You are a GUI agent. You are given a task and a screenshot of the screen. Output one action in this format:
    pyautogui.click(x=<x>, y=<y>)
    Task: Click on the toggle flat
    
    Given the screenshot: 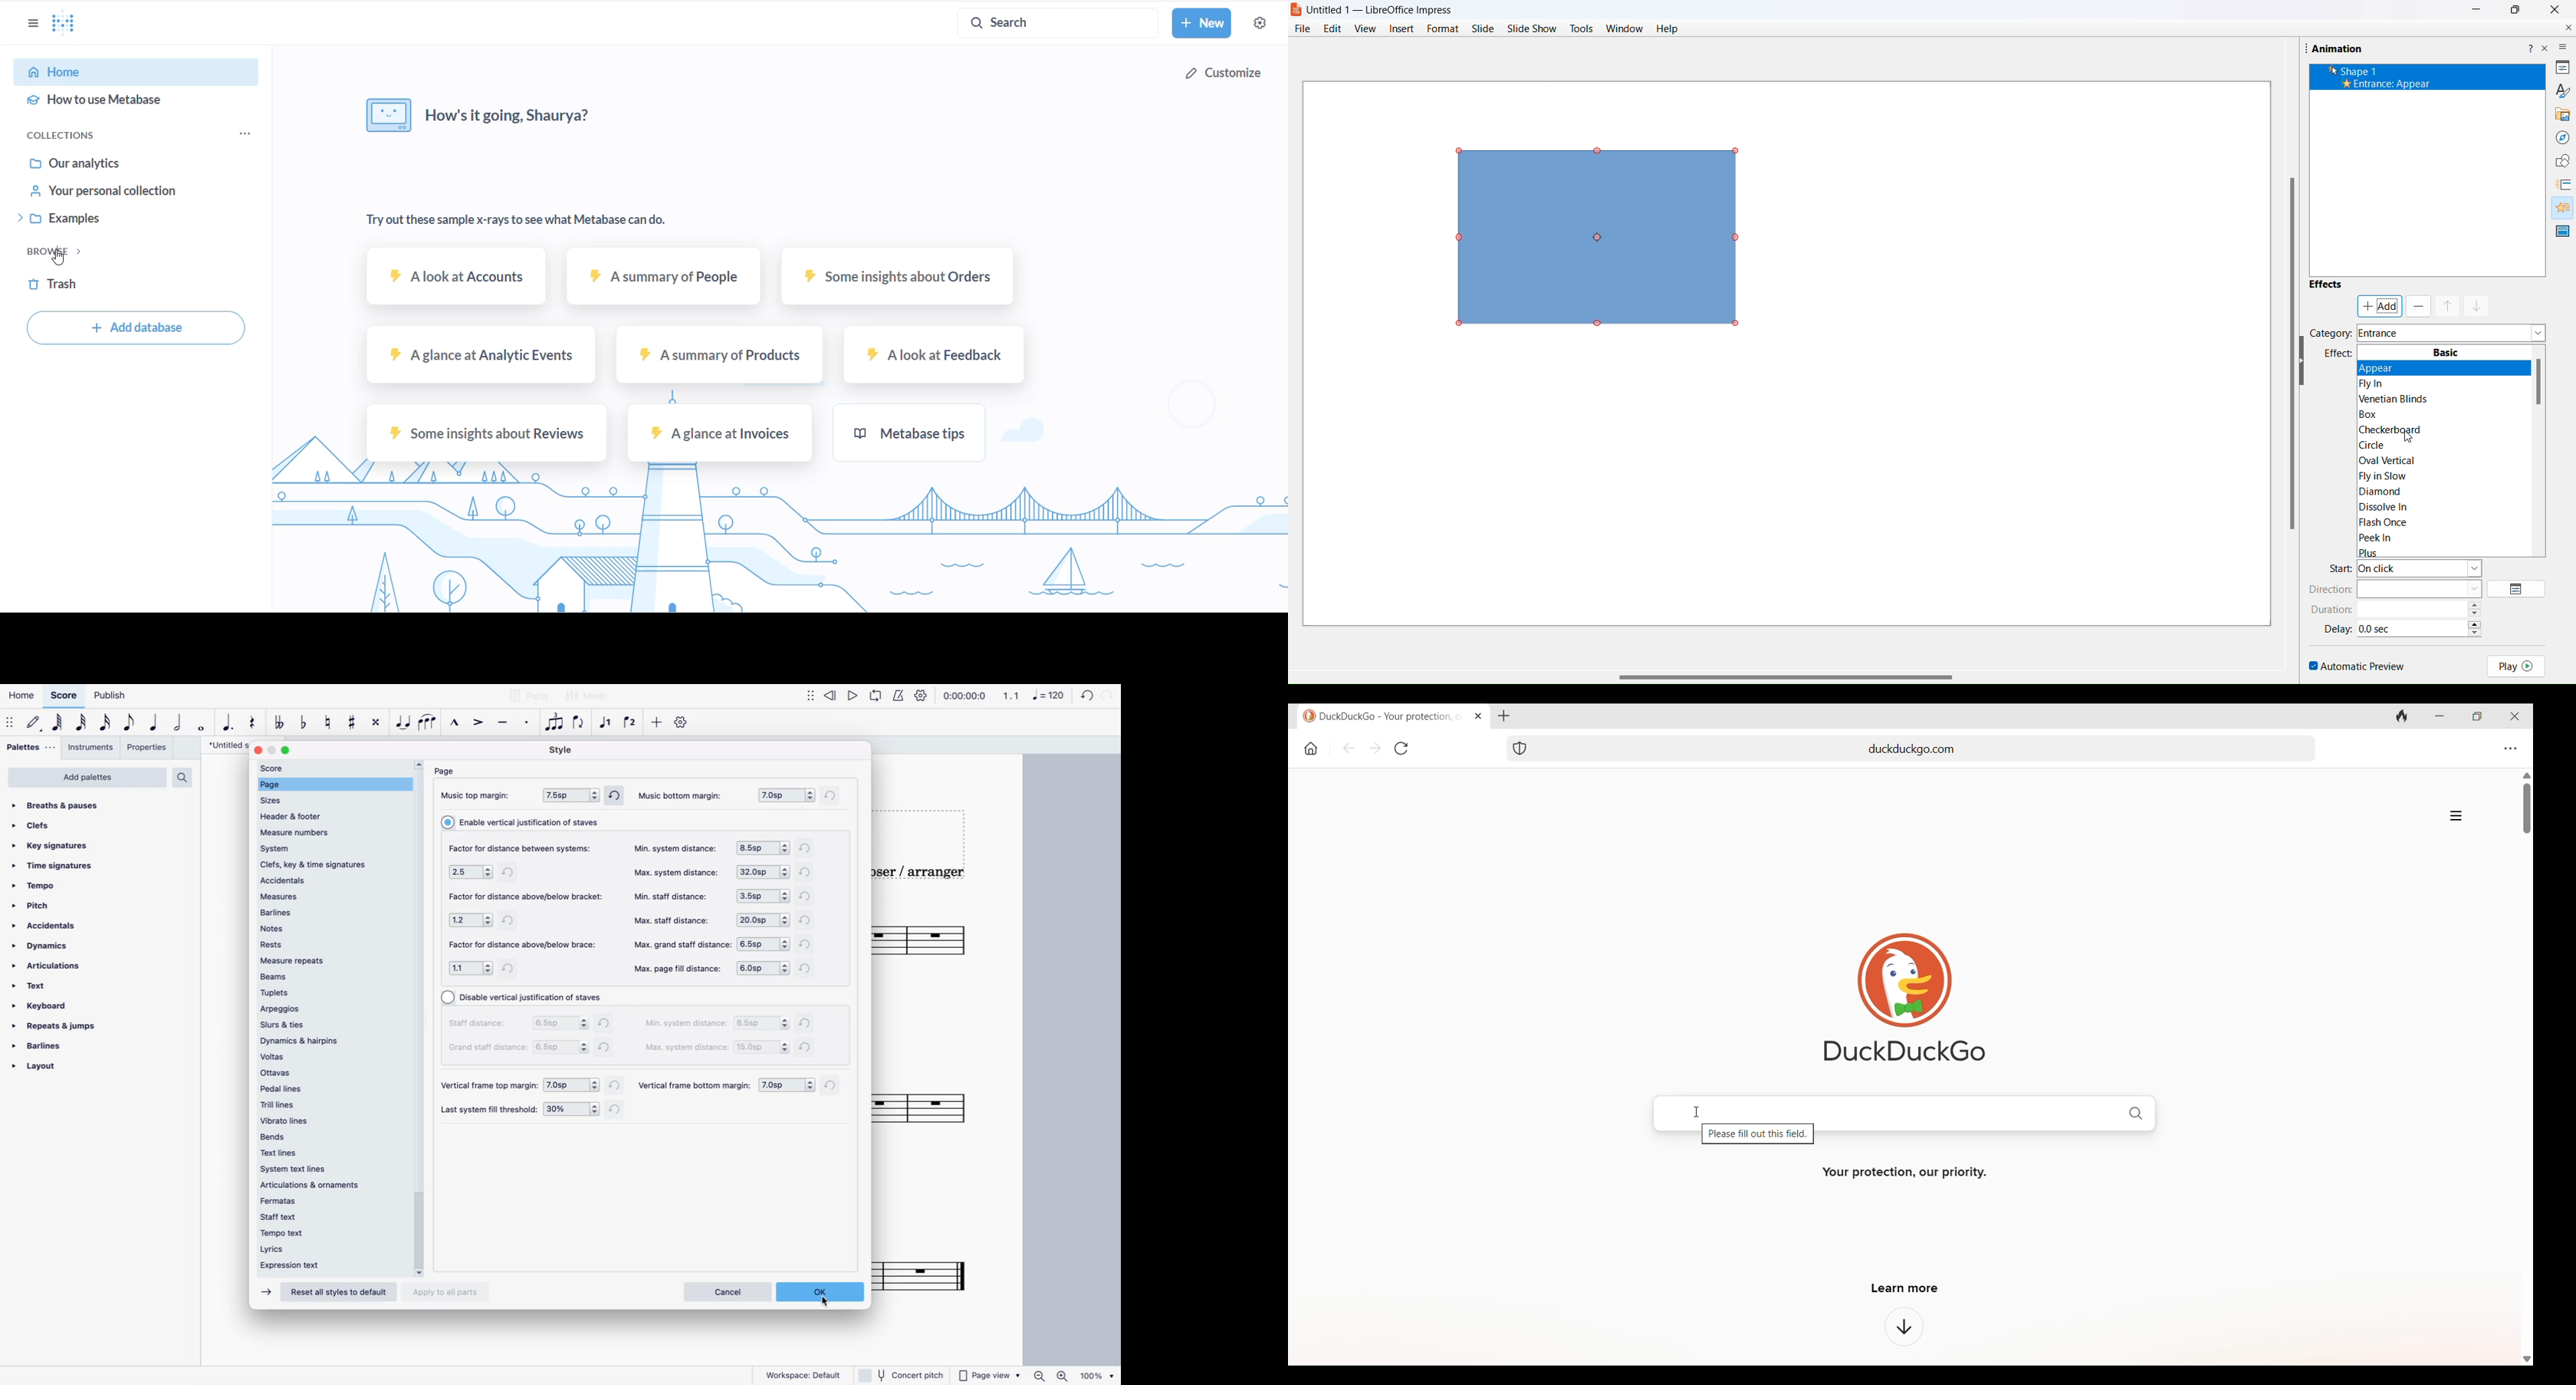 What is the action you would take?
    pyautogui.click(x=303, y=723)
    